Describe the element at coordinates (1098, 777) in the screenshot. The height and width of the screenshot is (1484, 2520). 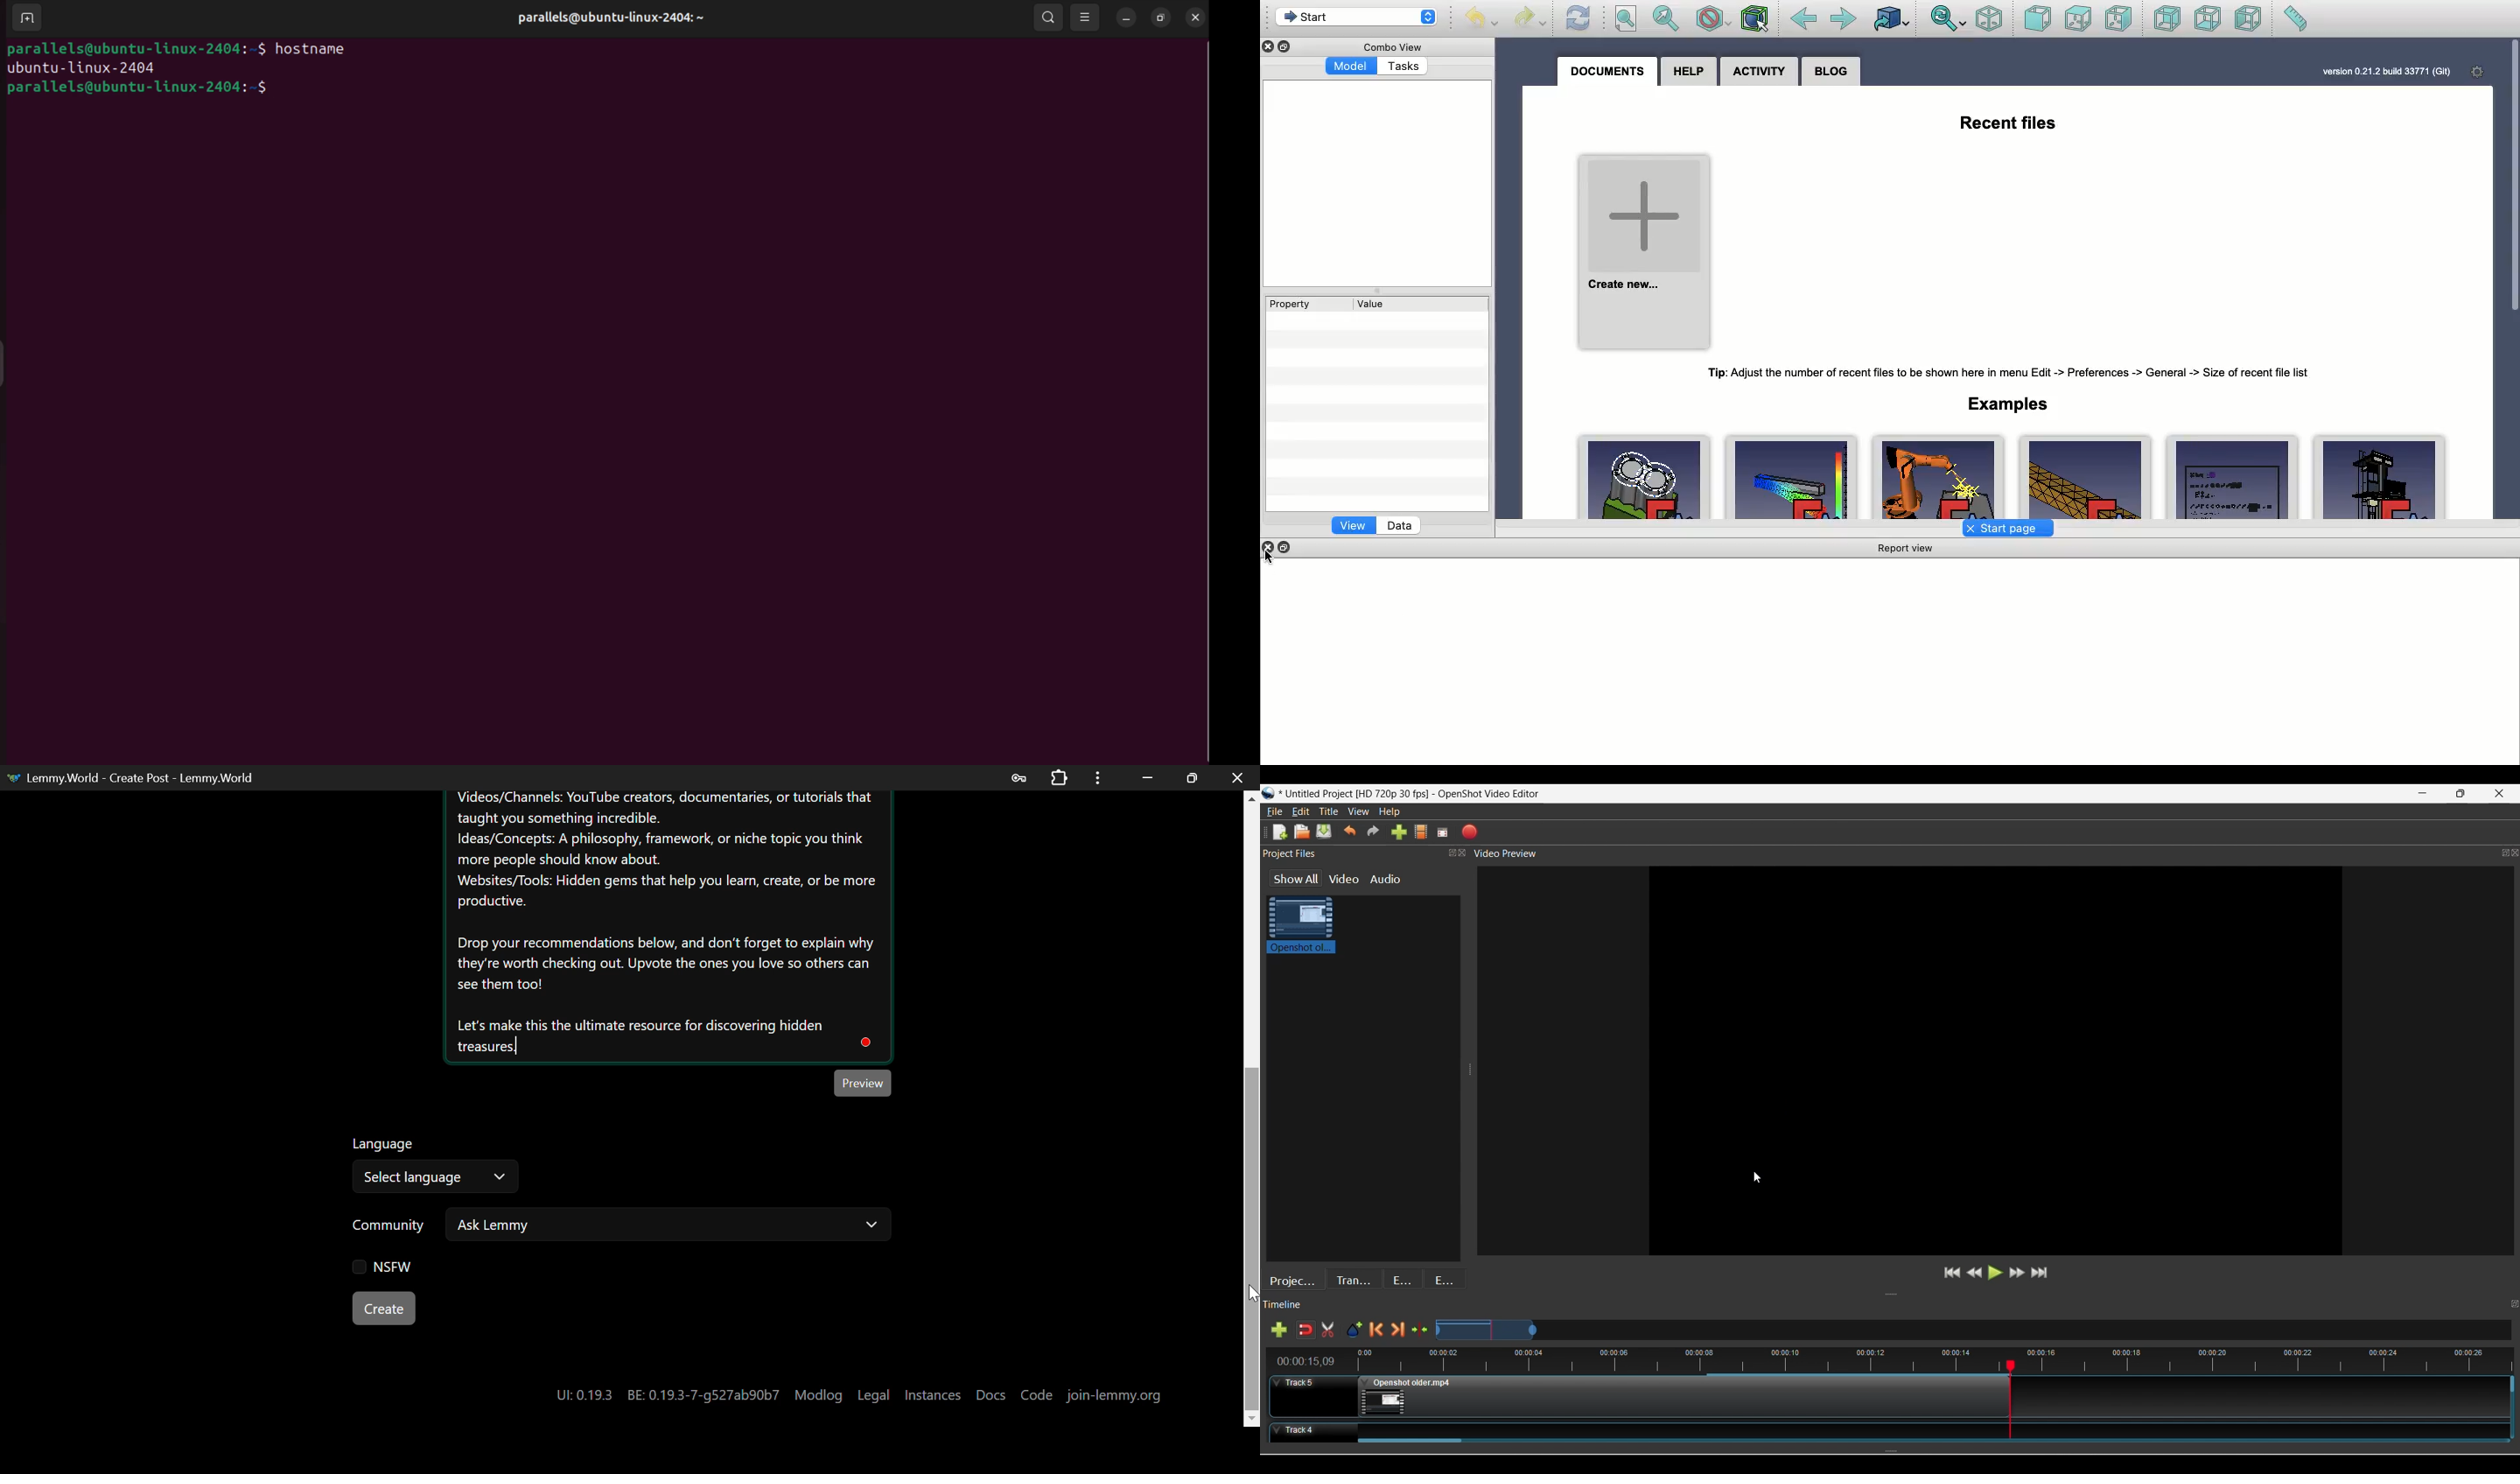
I see `Menu` at that location.